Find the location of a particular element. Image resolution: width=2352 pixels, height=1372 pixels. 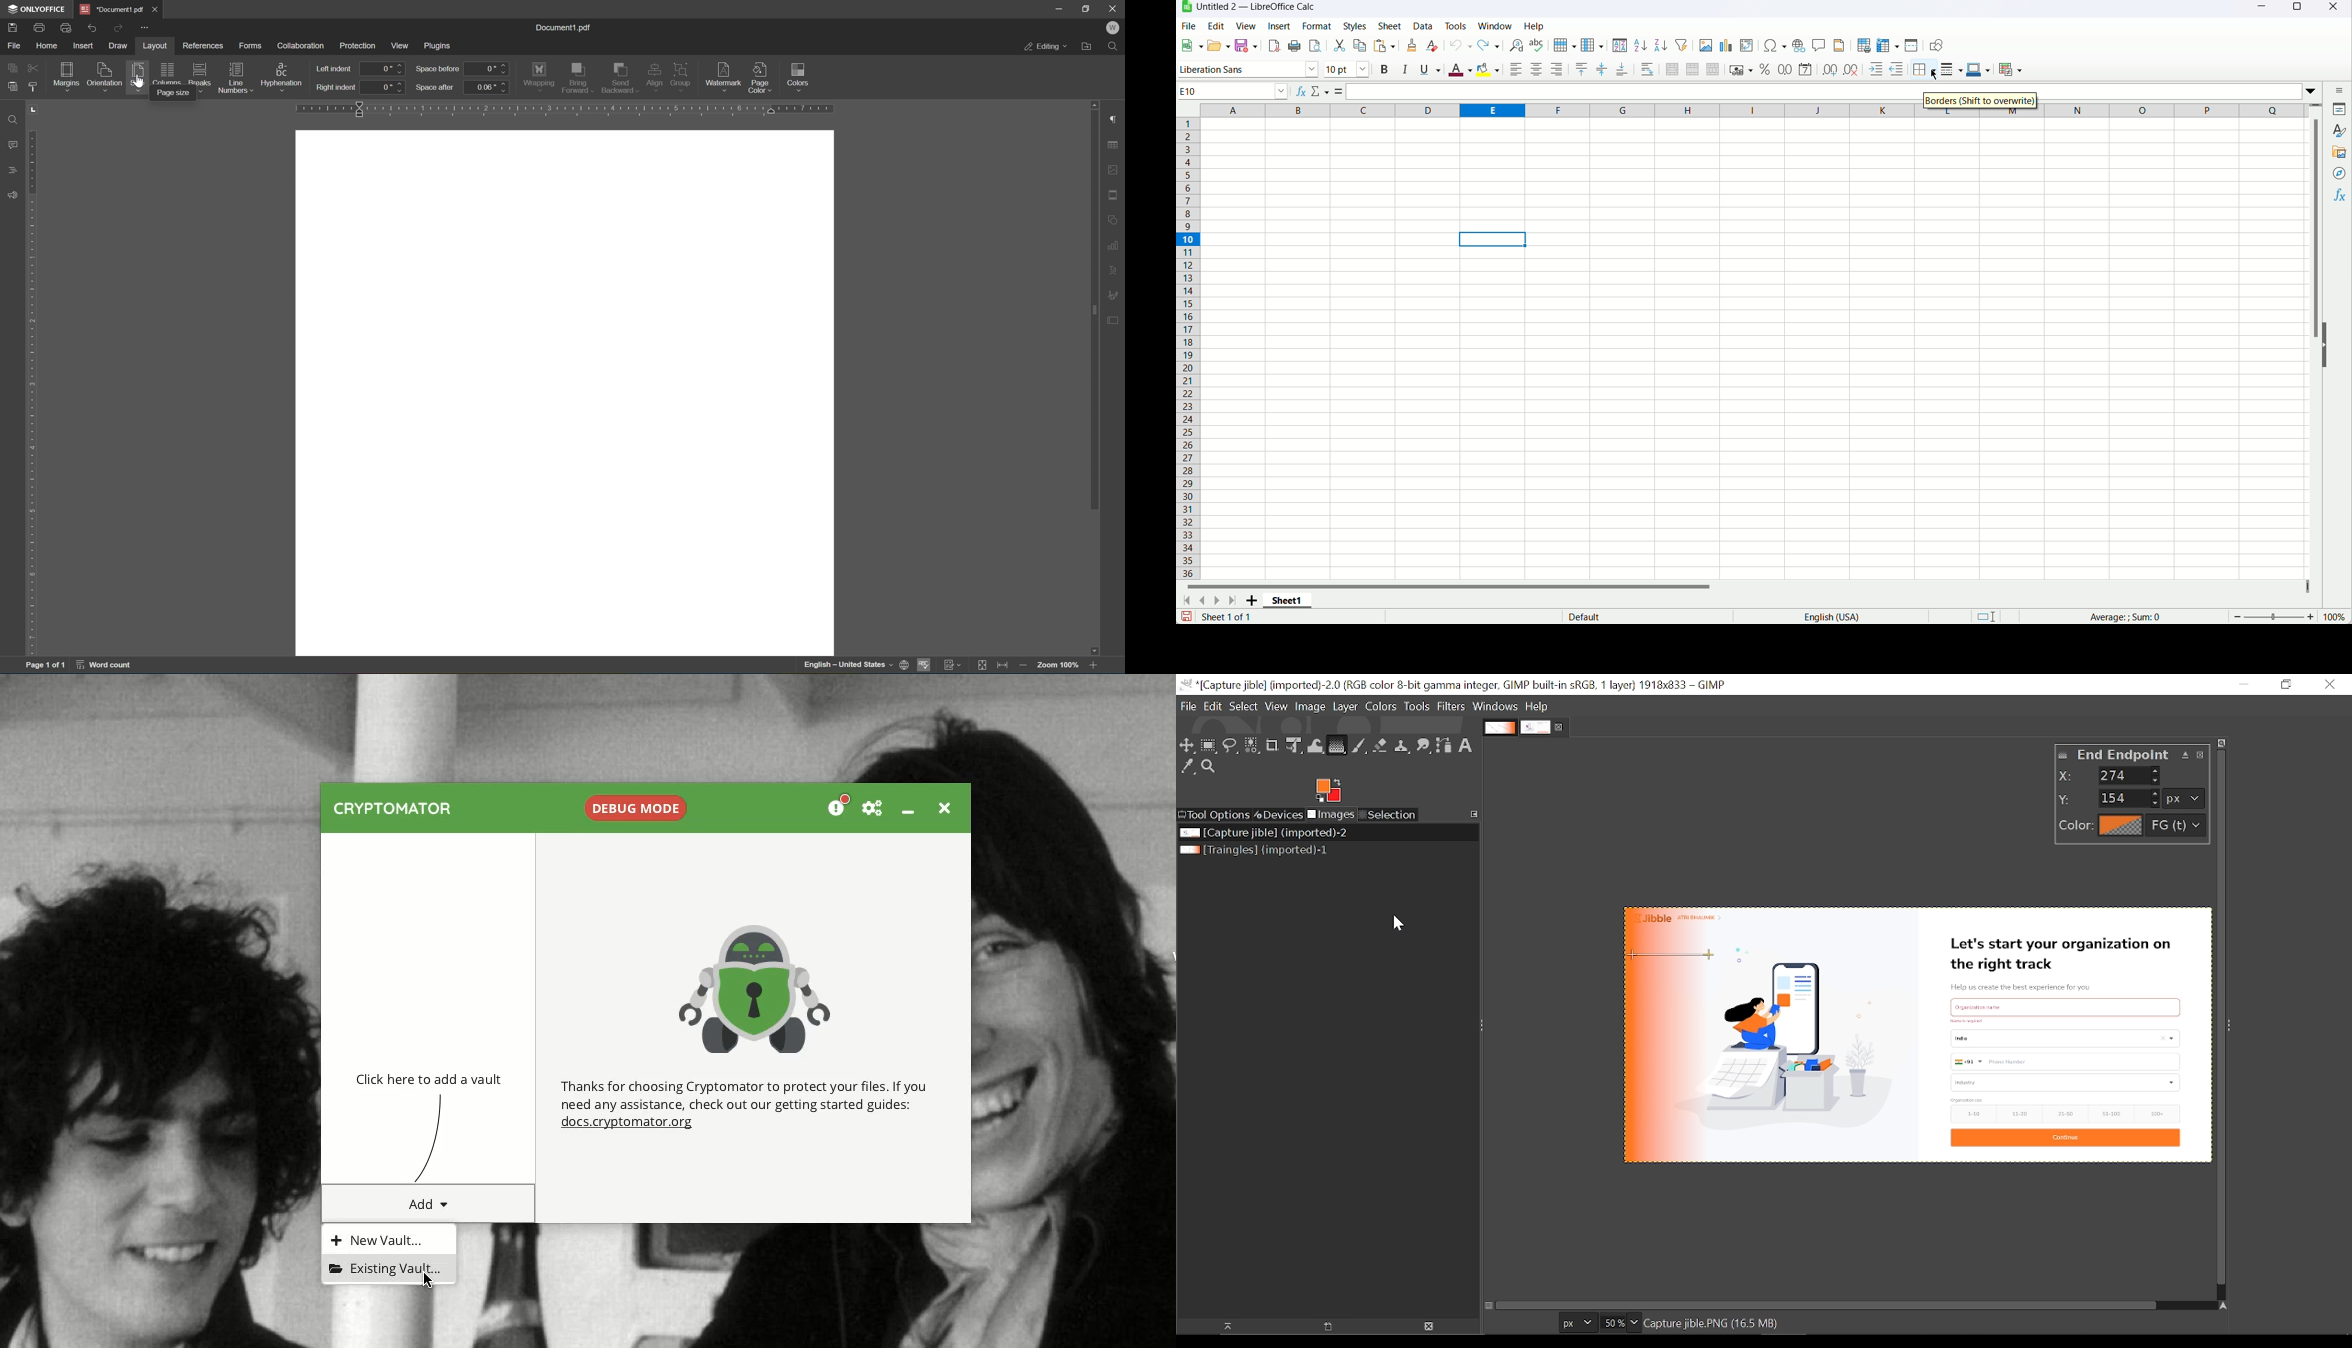

Column is located at coordinates (1593, 45).